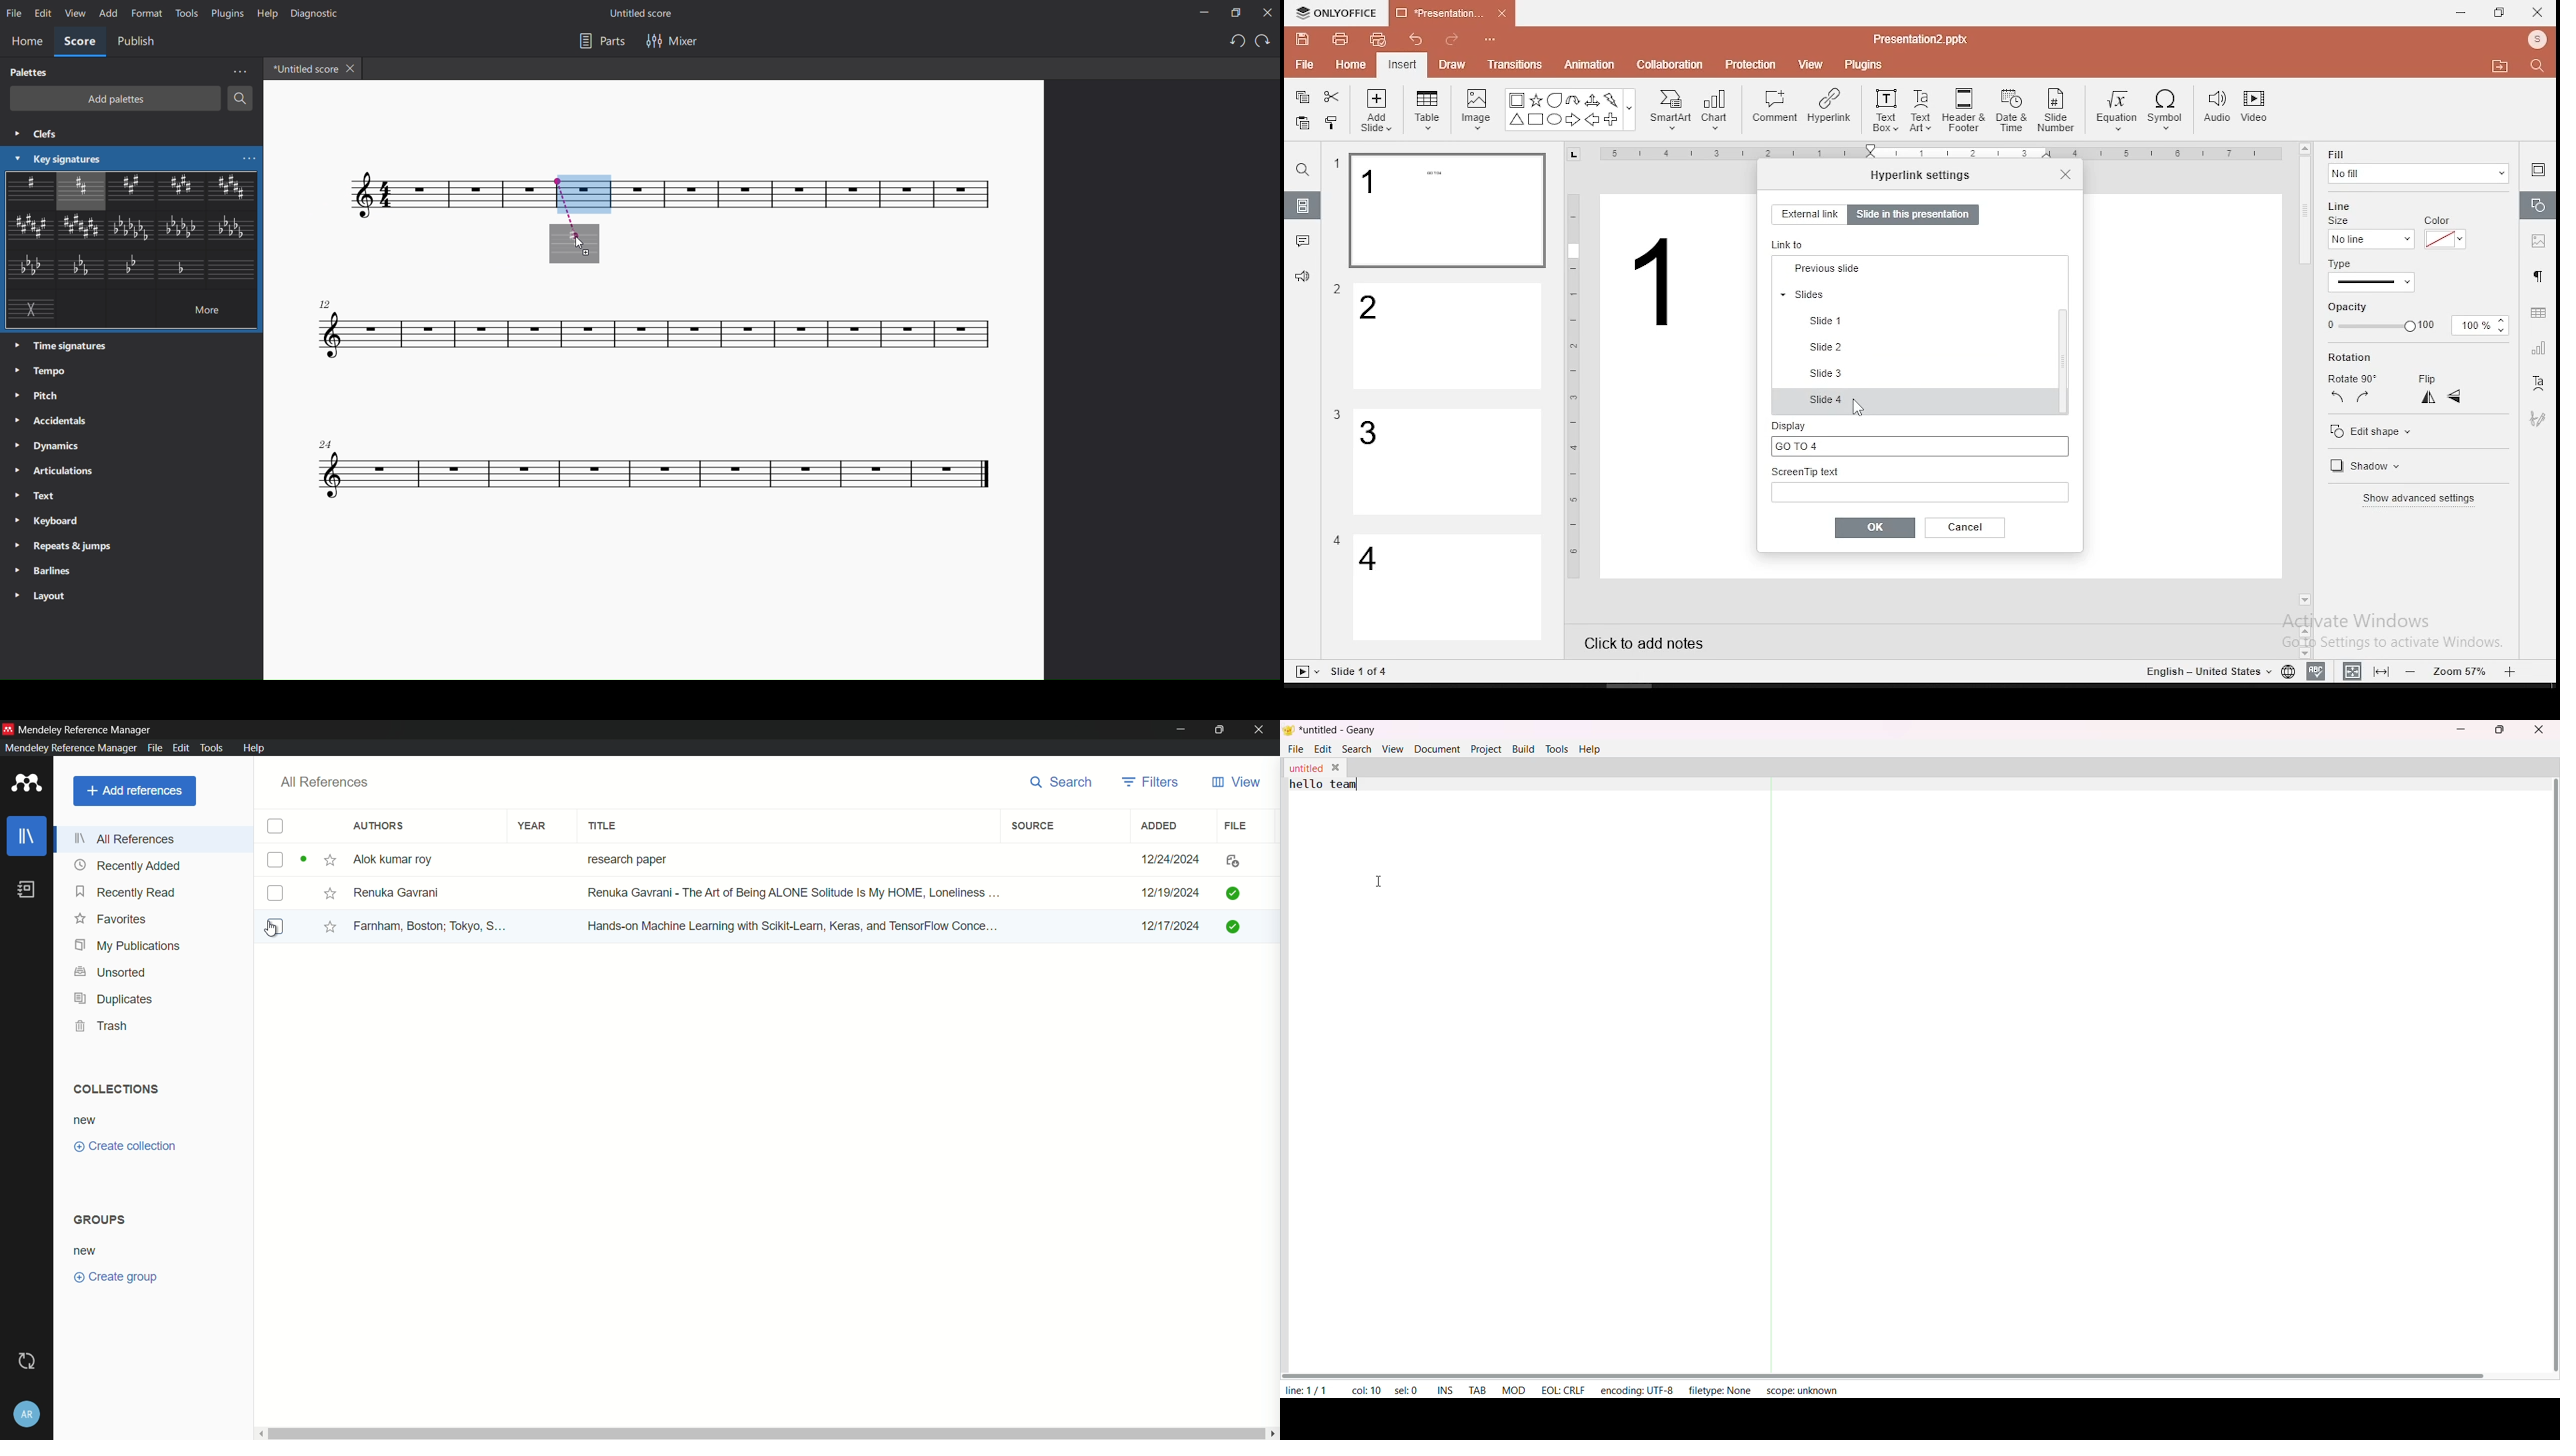 The image size is (2576, 1456). What do you see at coordinates (767, 1433) in the screenshot?
I see `scrollbar` at bounding box center [767, 1433].